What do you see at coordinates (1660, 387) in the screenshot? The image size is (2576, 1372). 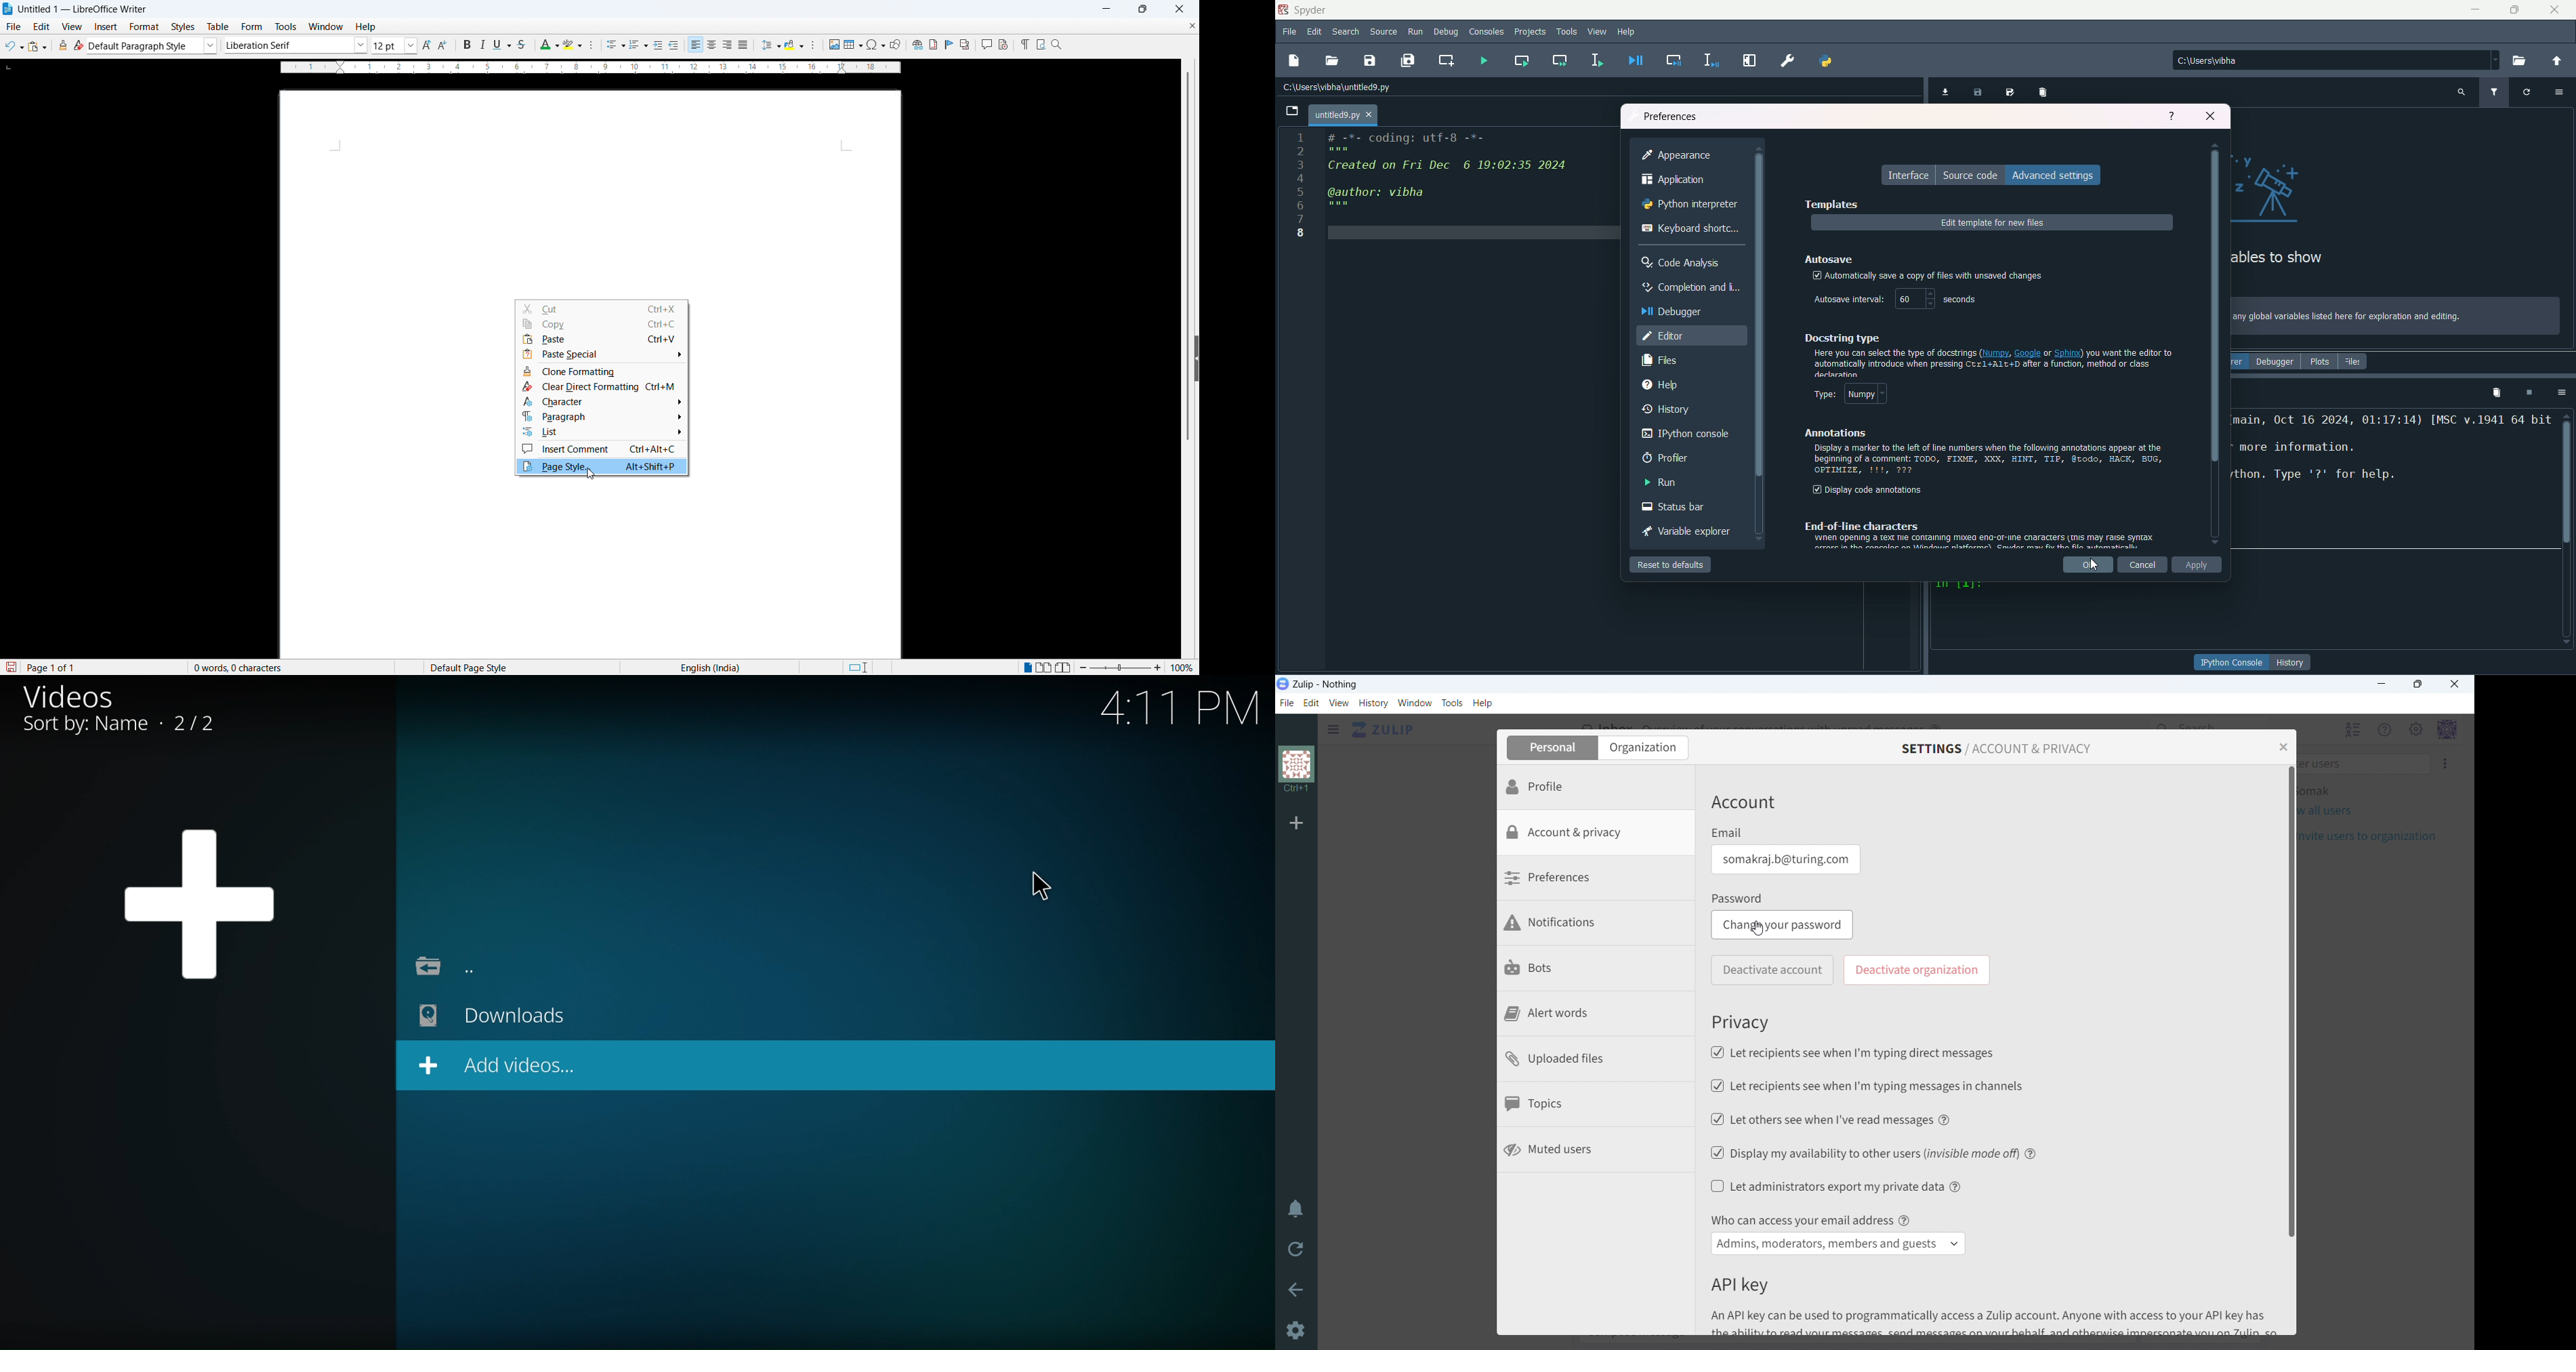 I see `help` at bounding box center [1660, 387].